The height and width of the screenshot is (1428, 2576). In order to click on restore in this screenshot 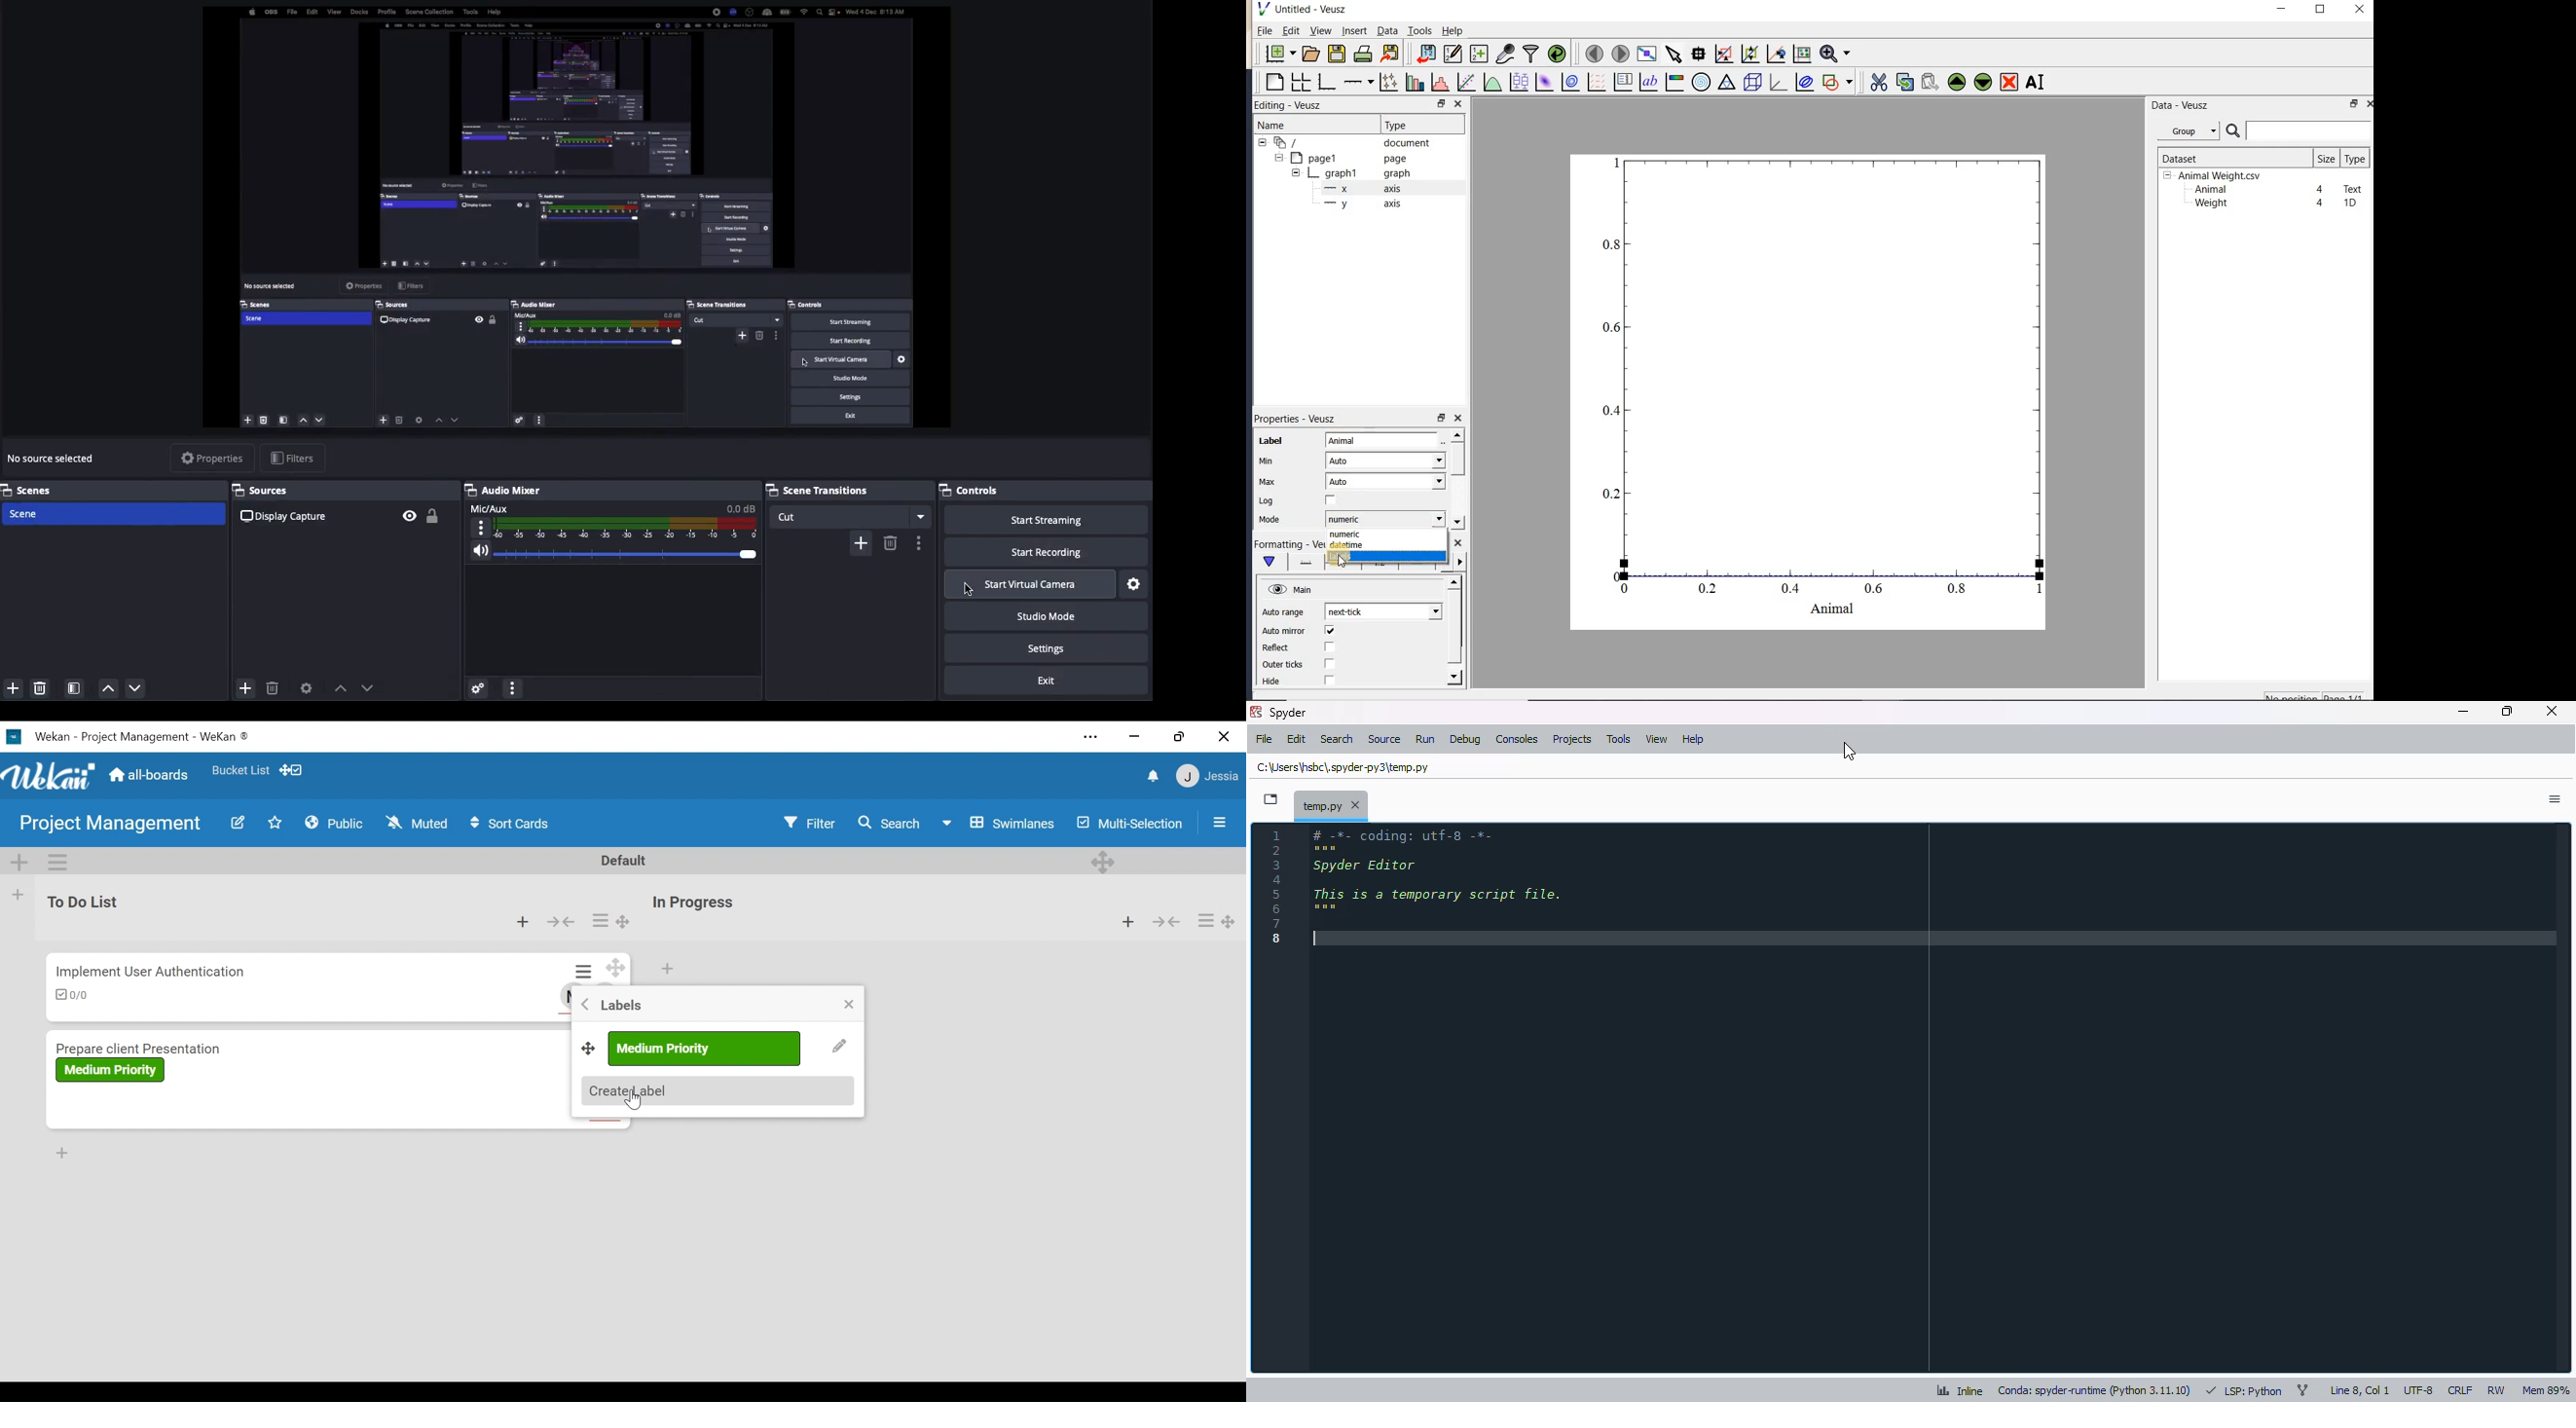, I will do `click(2355, 103)`.